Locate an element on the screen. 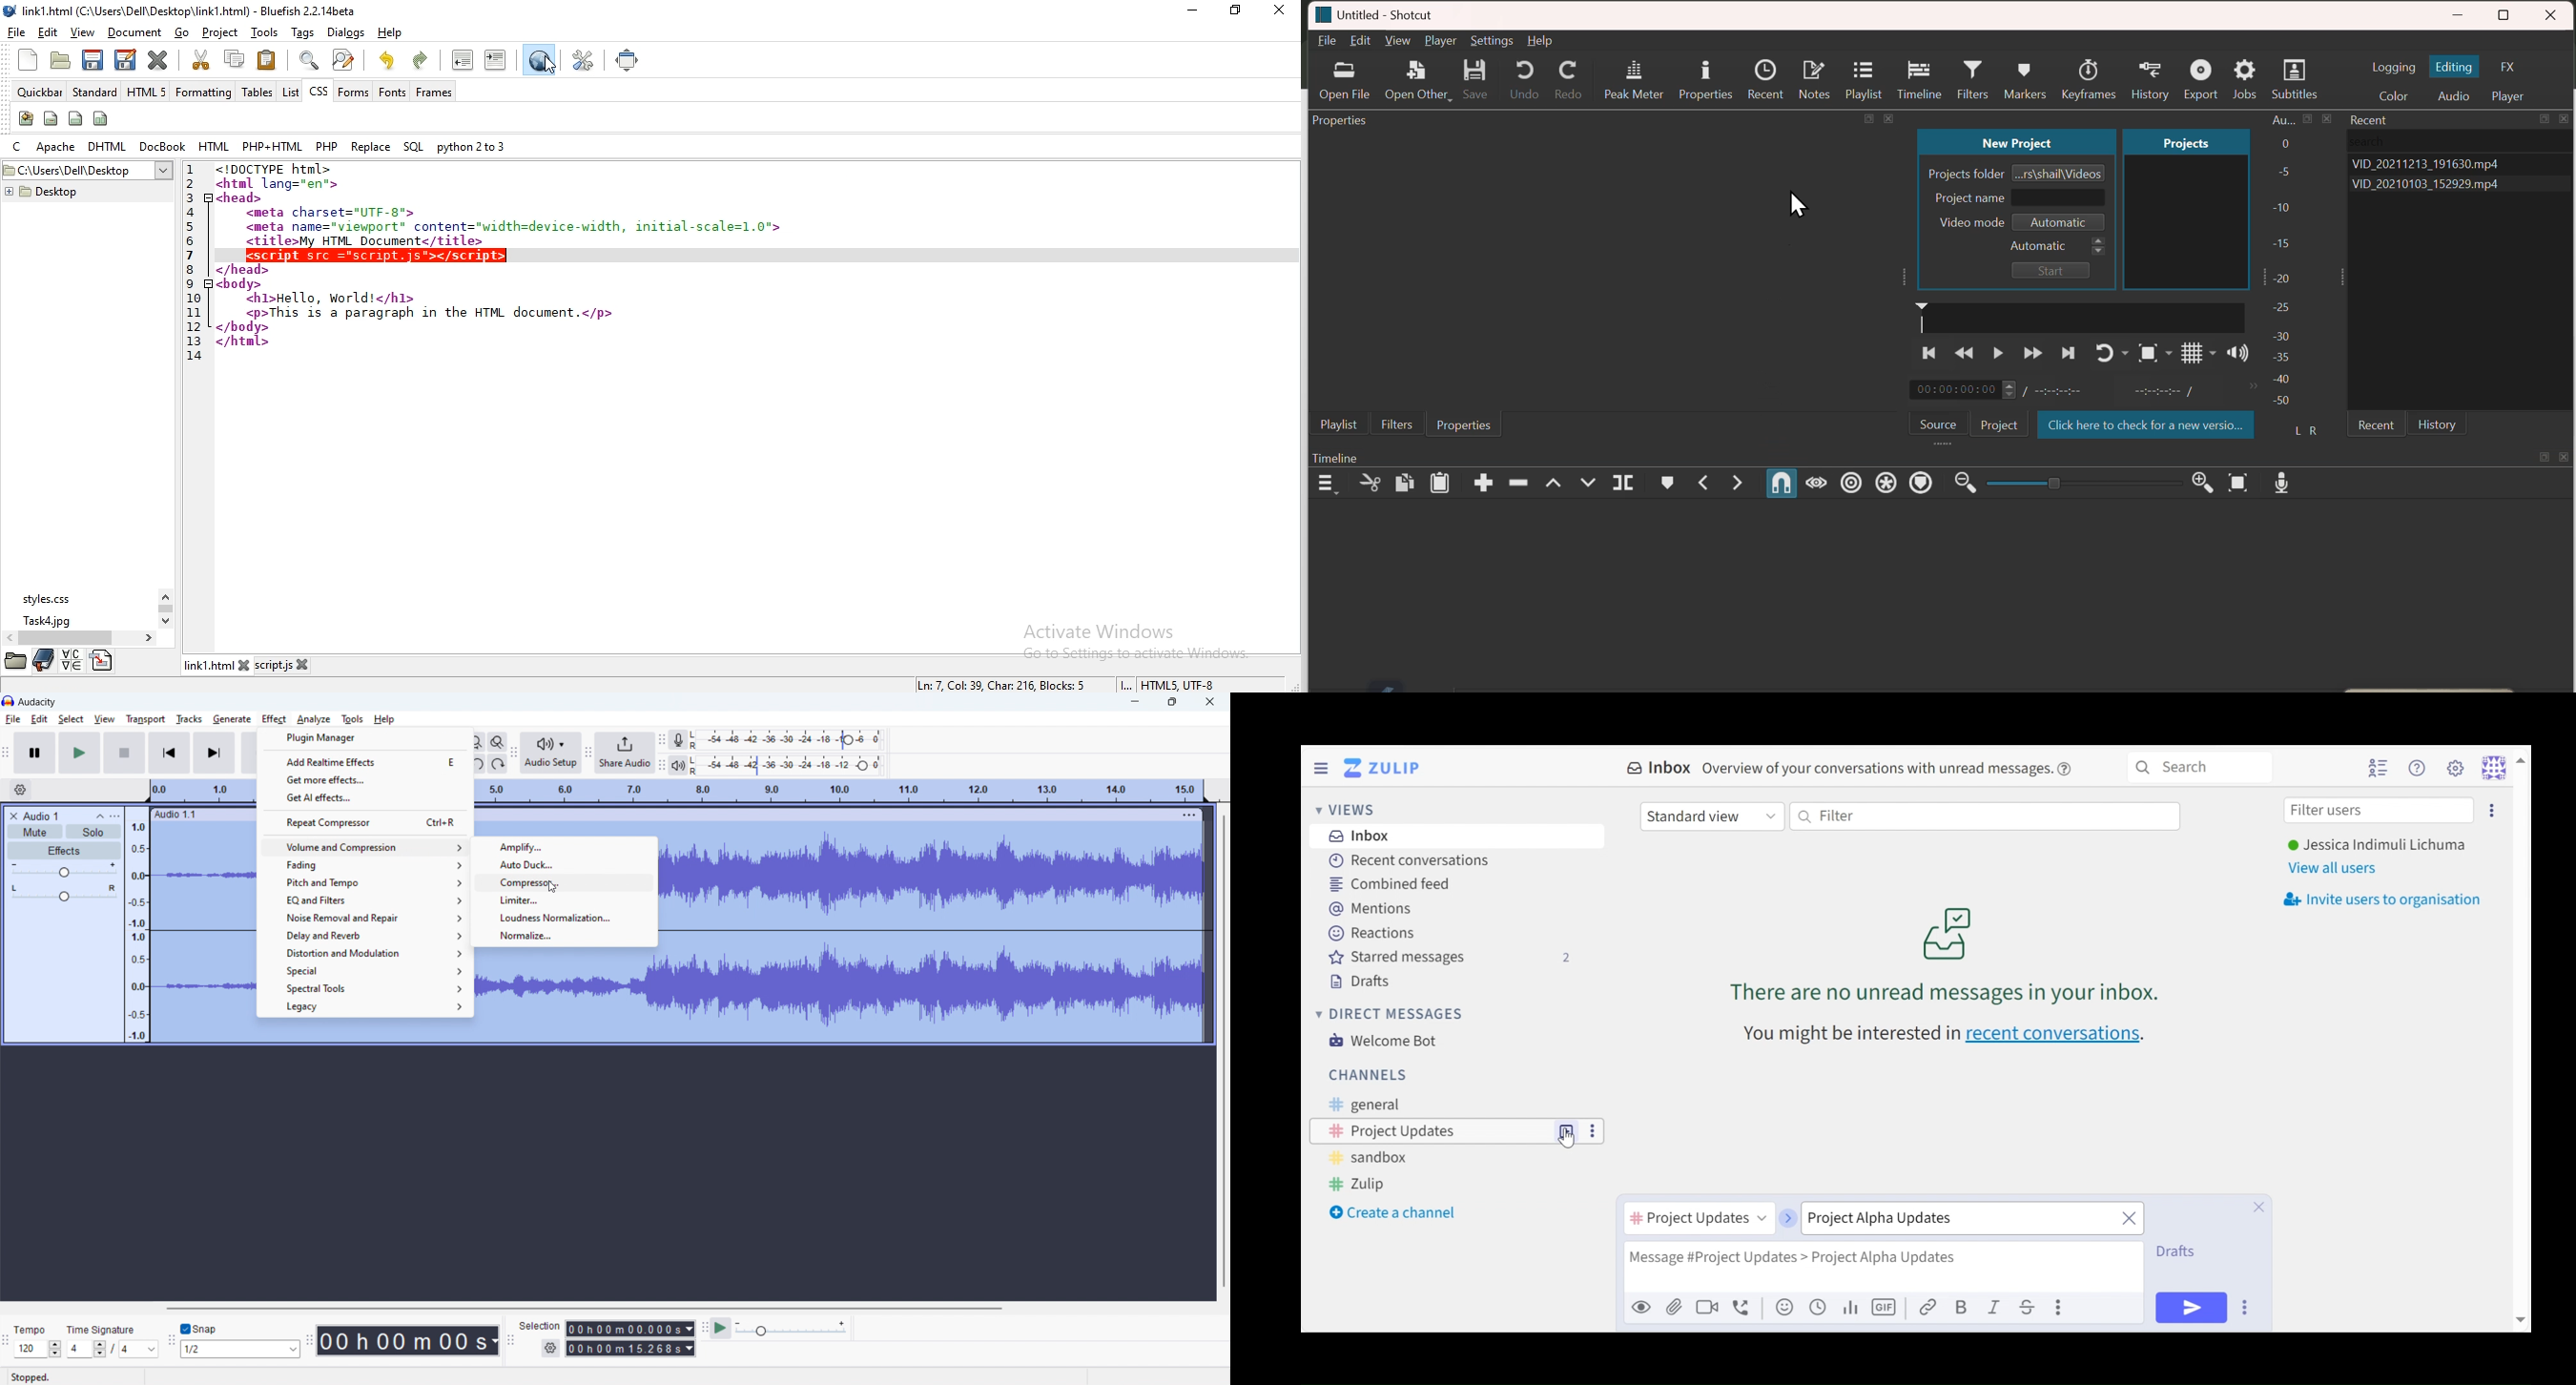  pause is located at coordinates (35, 753).